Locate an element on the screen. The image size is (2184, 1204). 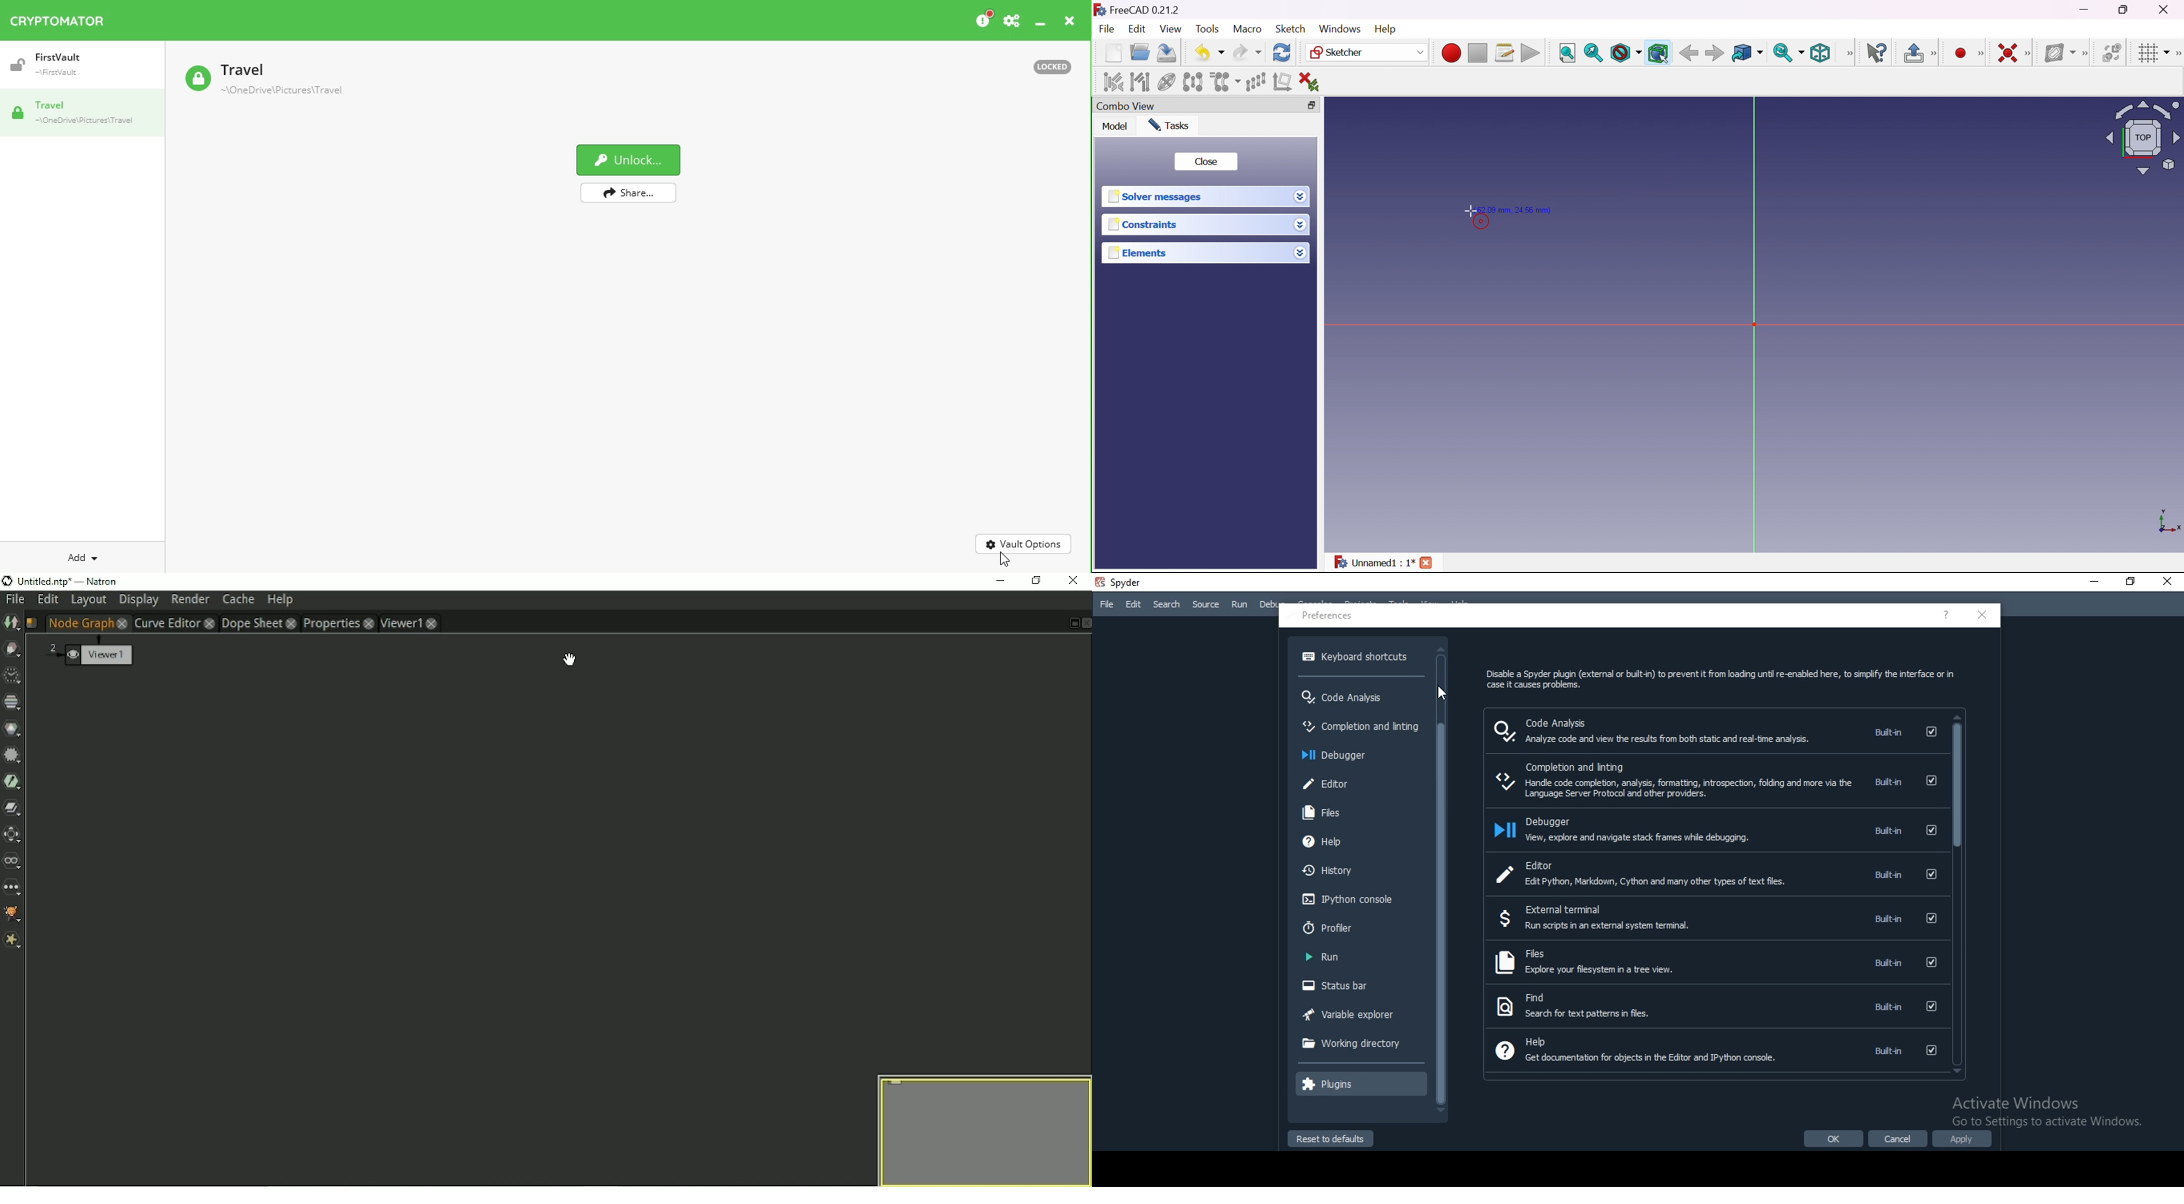
code analysis is located at coordinates (1360, 695).